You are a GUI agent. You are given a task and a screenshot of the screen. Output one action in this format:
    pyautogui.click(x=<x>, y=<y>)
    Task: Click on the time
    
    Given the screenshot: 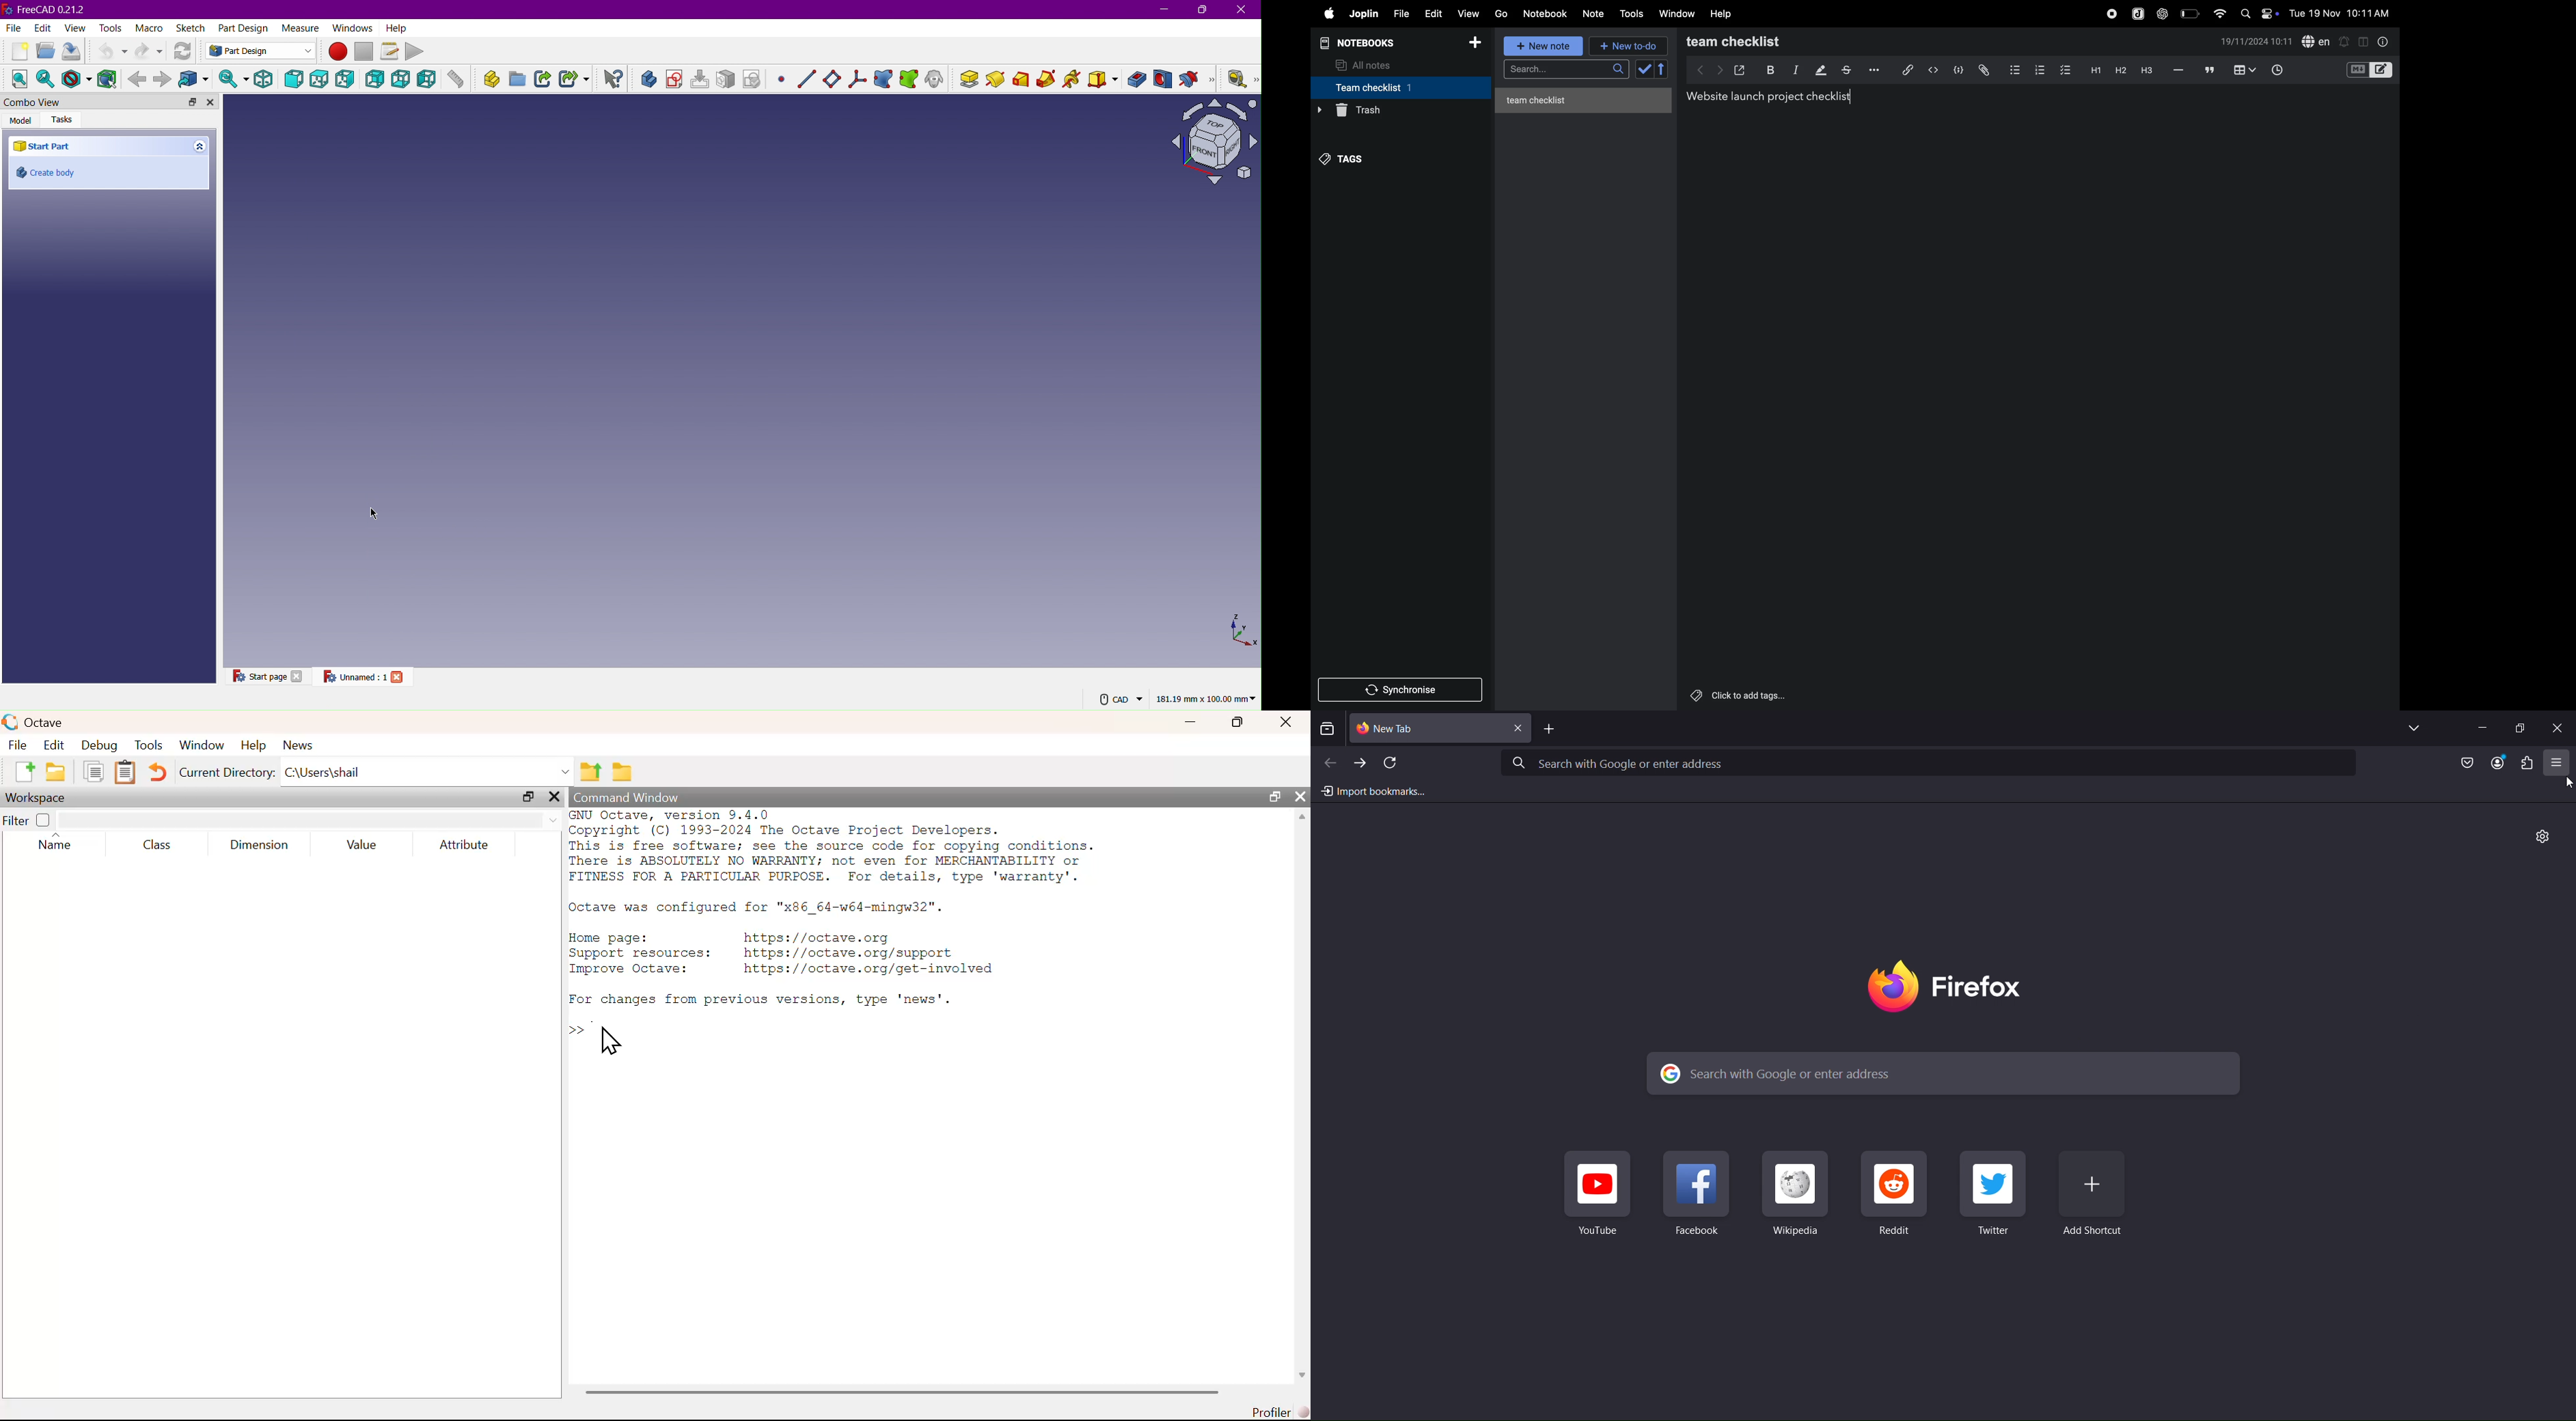 What is the action you would take?
    pyautogui.click(x=2279, y=68)
    